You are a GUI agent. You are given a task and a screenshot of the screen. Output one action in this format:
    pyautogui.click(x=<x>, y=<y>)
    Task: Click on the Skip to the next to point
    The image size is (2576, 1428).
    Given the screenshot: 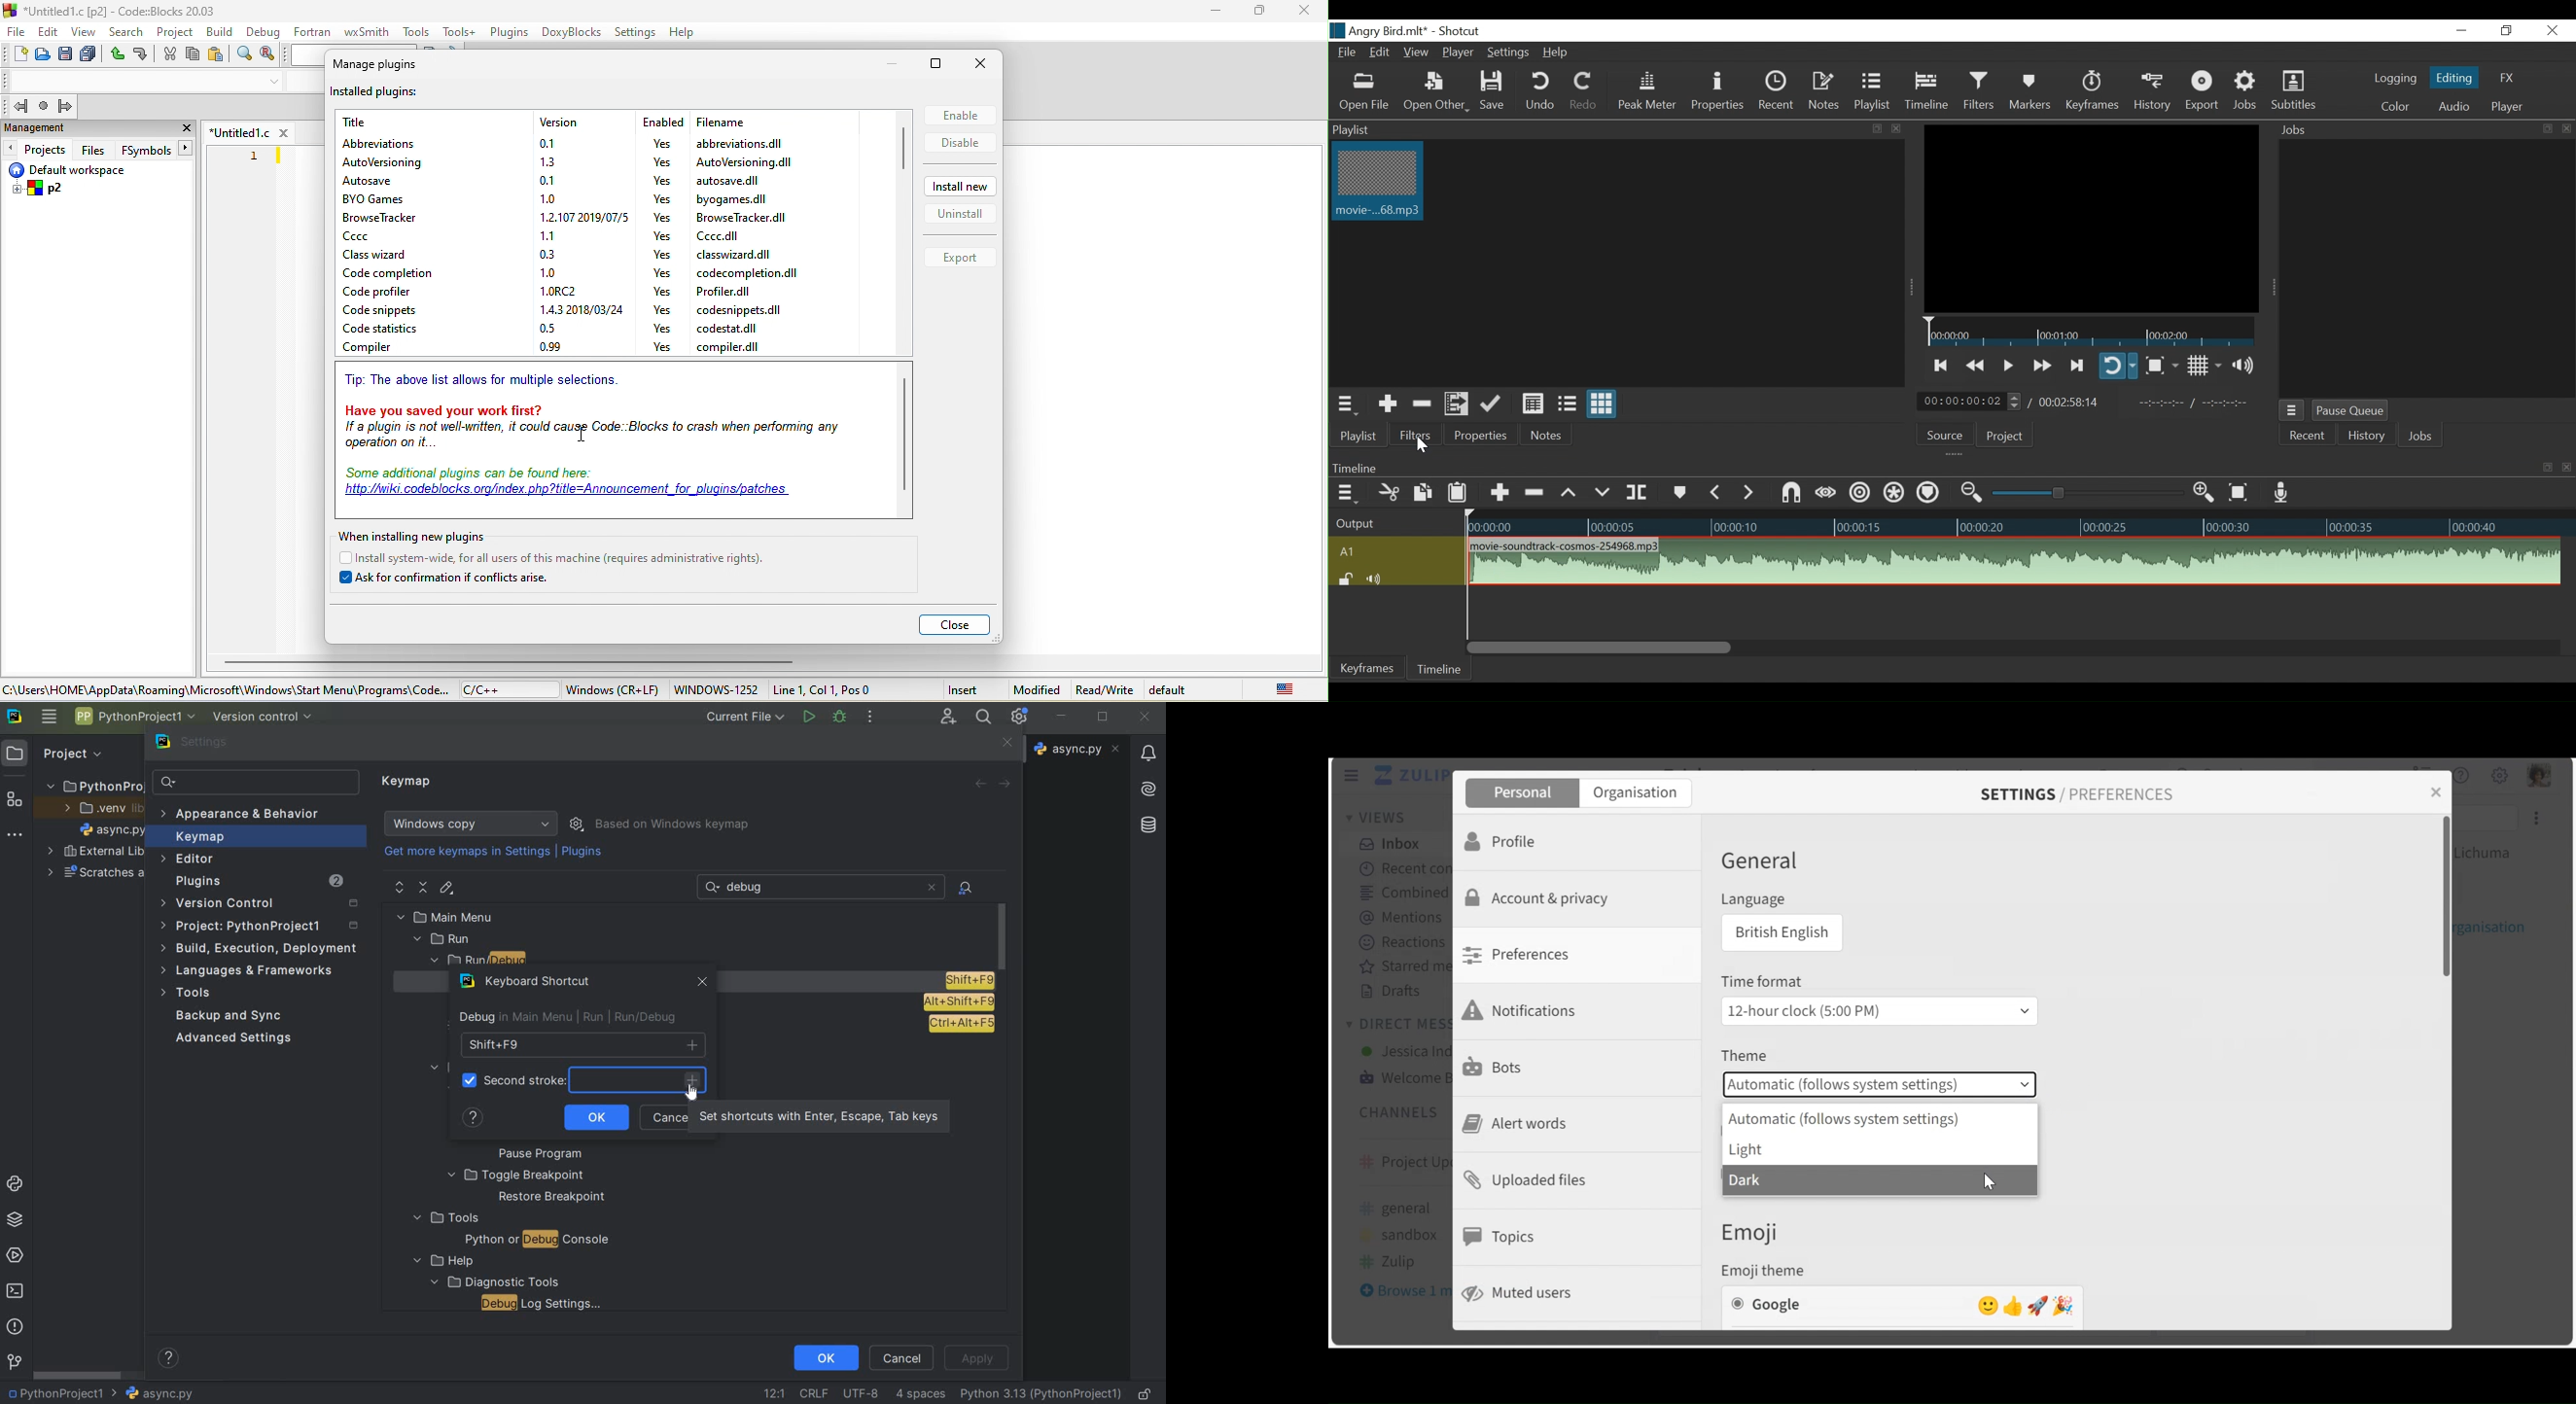 What is the action you would take?
    pyautogui.click(x=1942, y=363)
    